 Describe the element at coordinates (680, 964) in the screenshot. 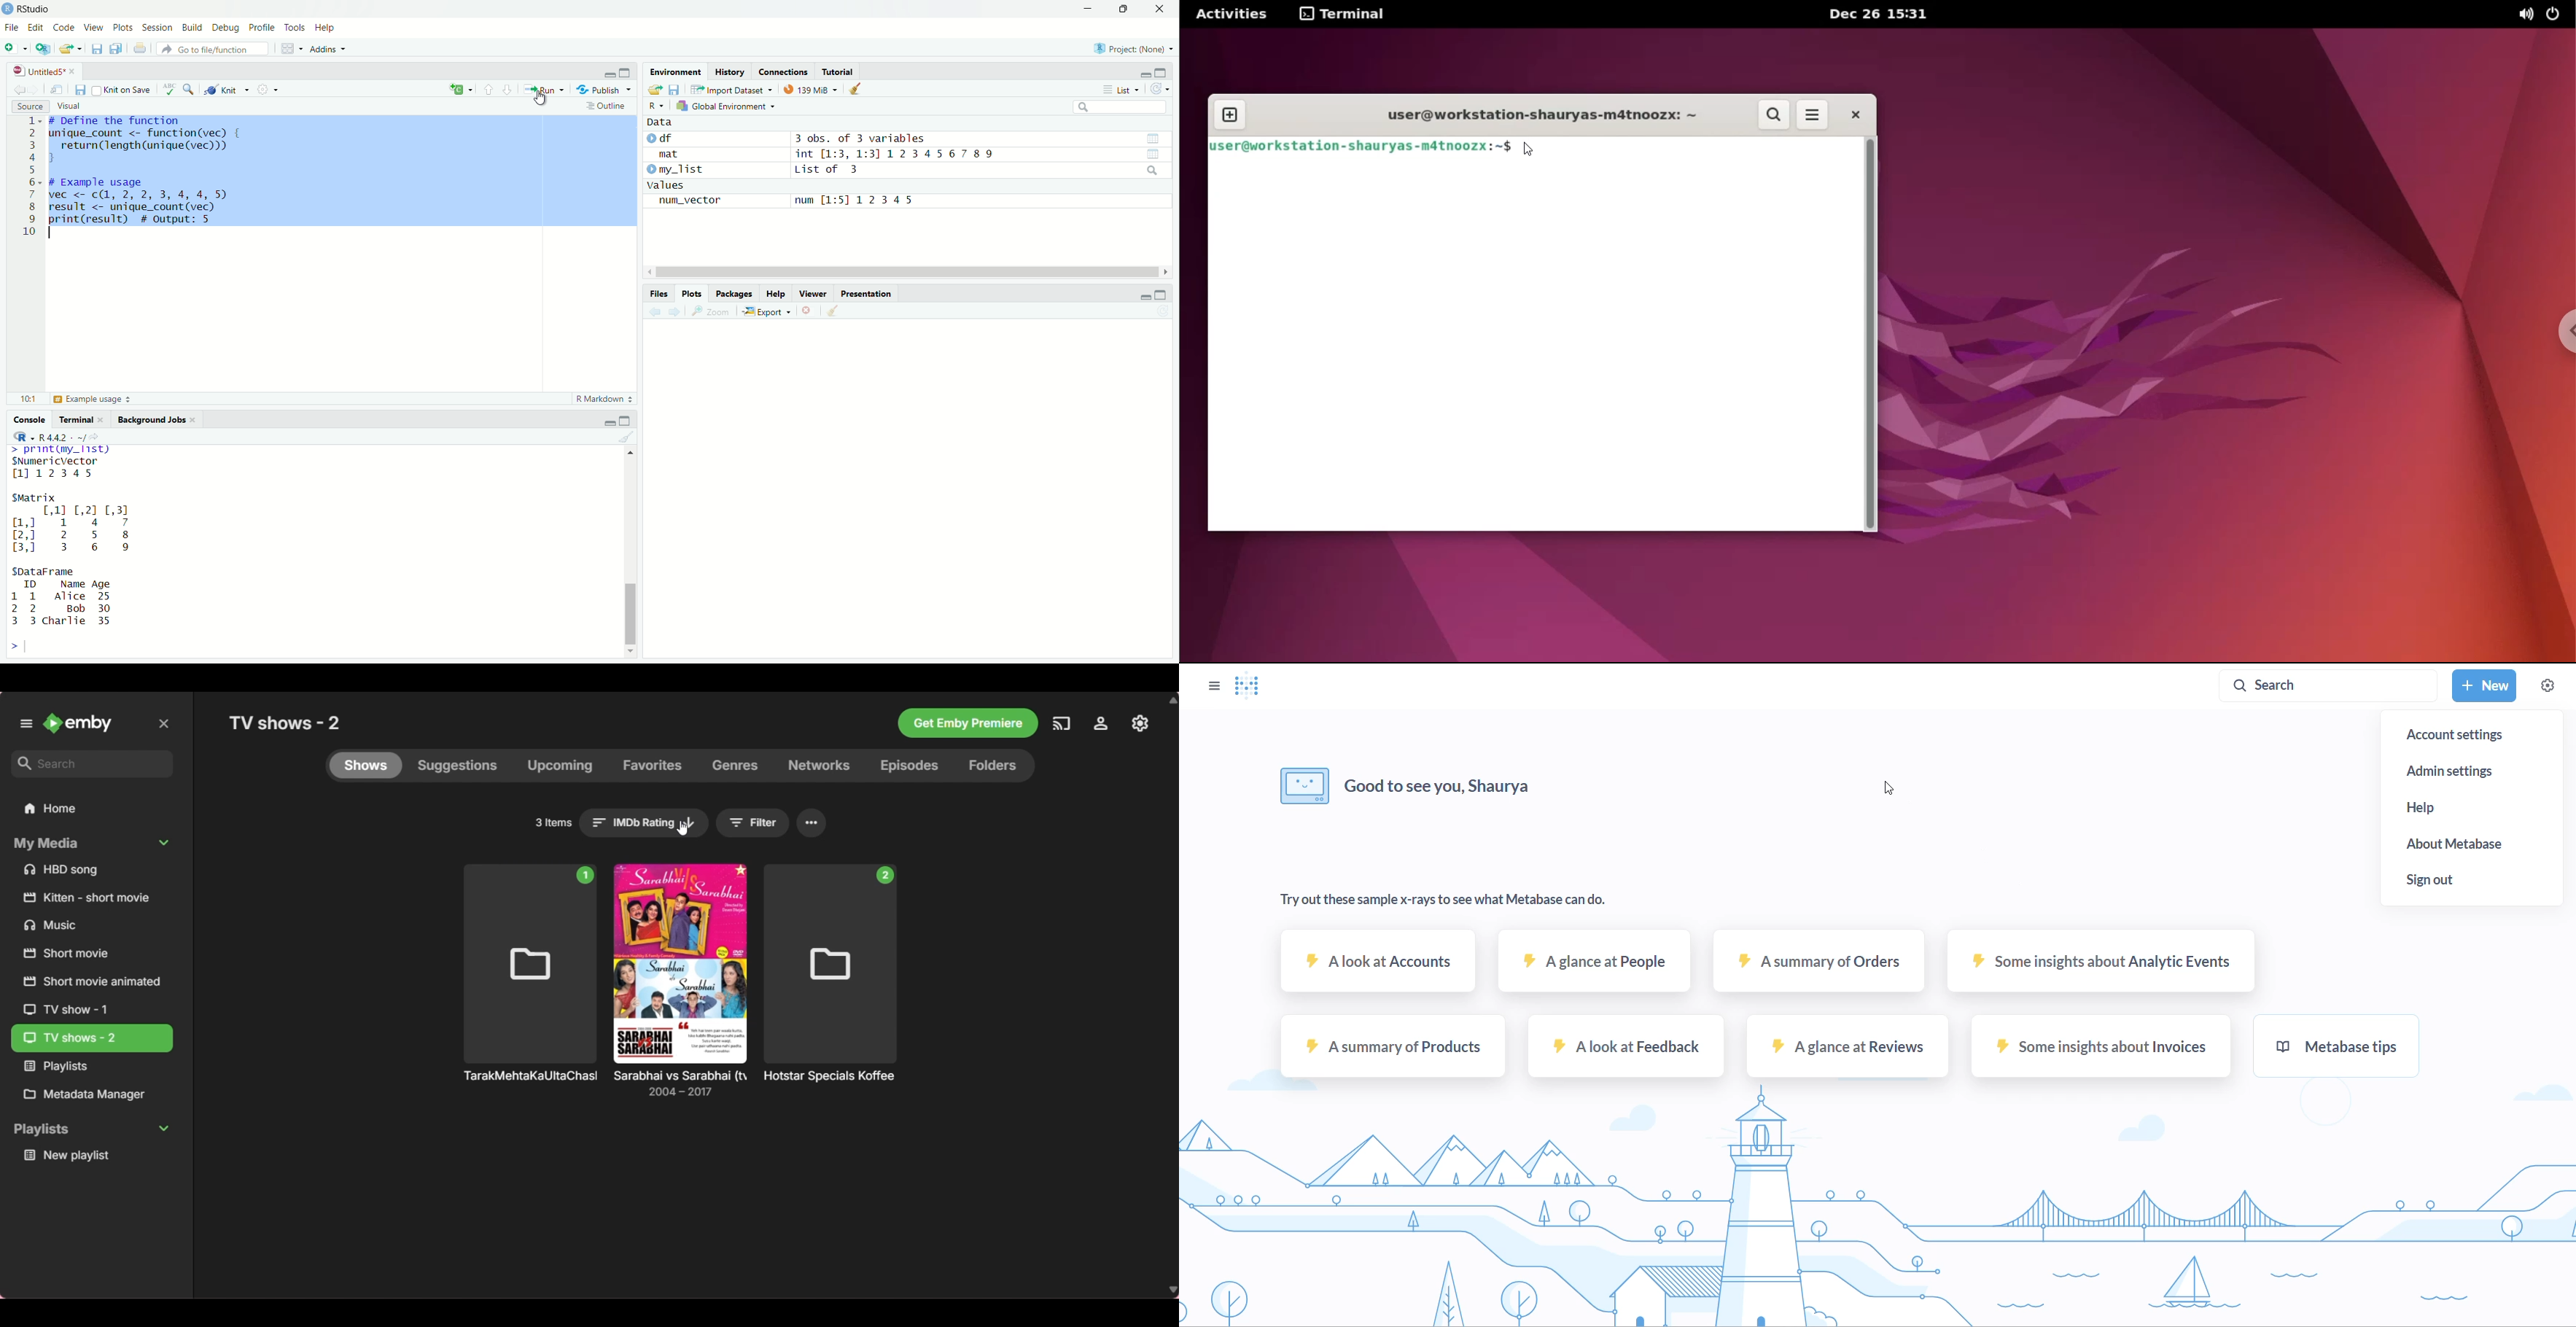

I see `Cover image of respective TV show` at that location.